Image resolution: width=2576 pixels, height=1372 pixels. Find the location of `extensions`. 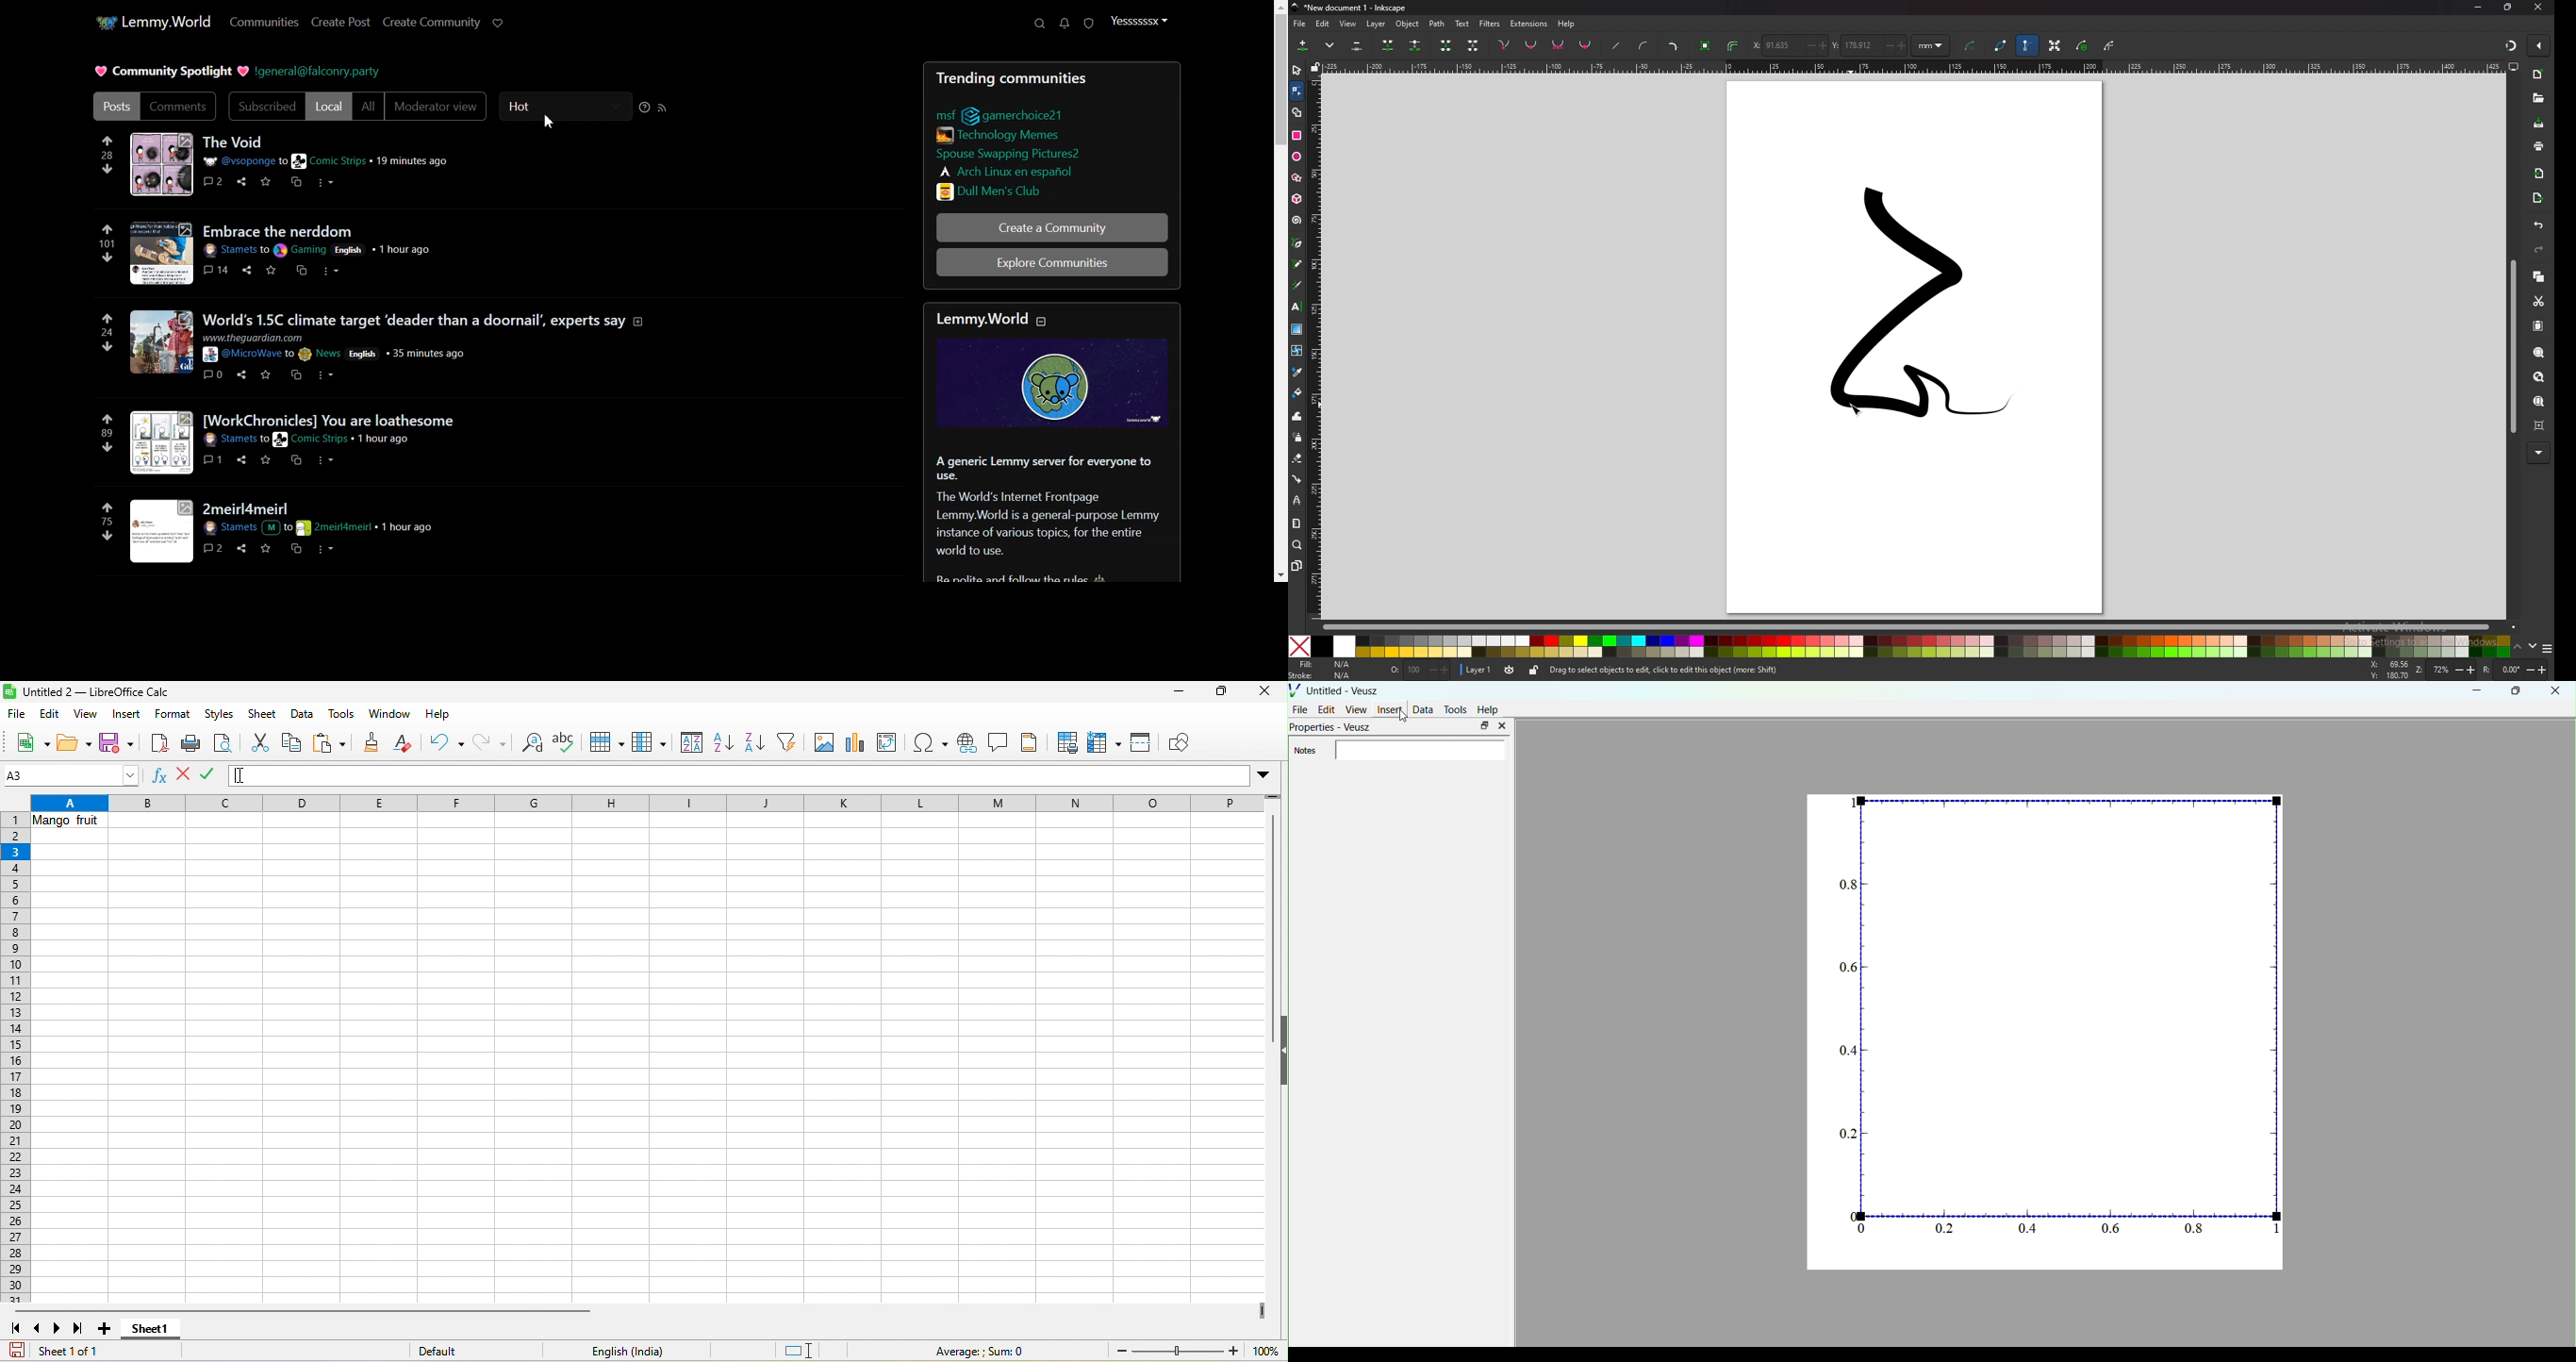

extensions is located at coordinates (1528, 24).